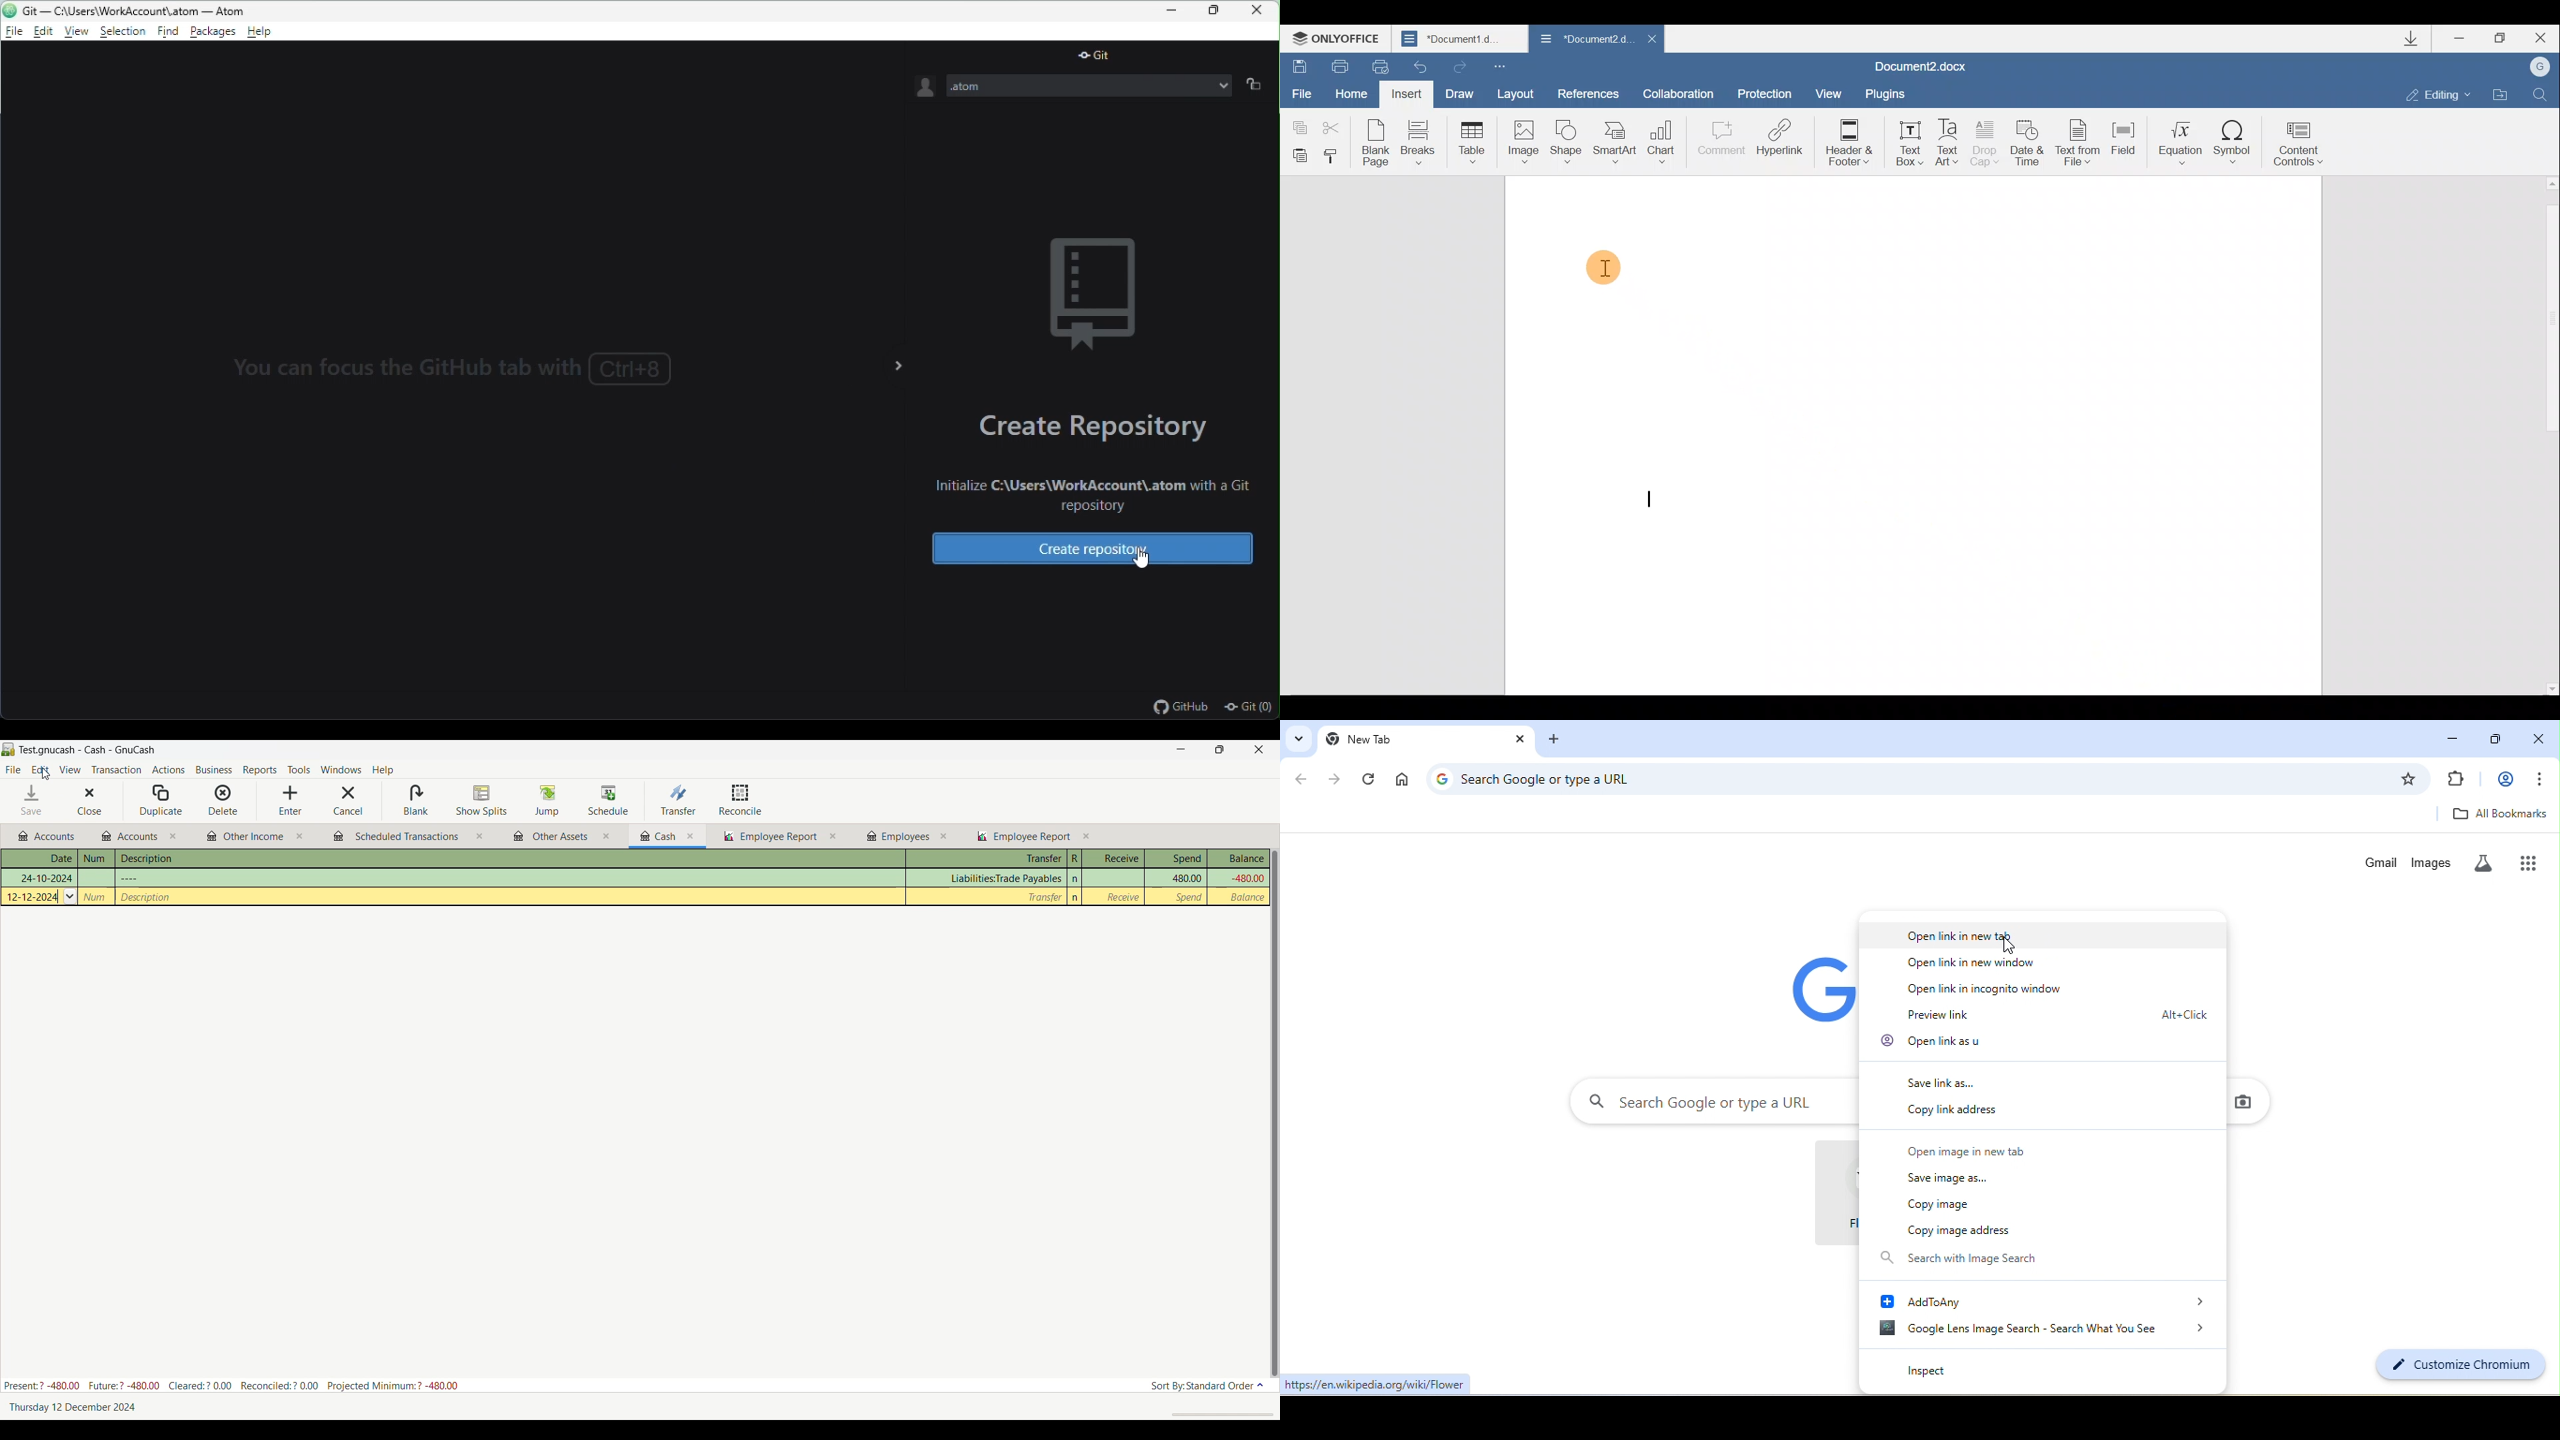 This screenshot has width=2576, height=1456. I want to click on Maximize, so click(2505, 37).